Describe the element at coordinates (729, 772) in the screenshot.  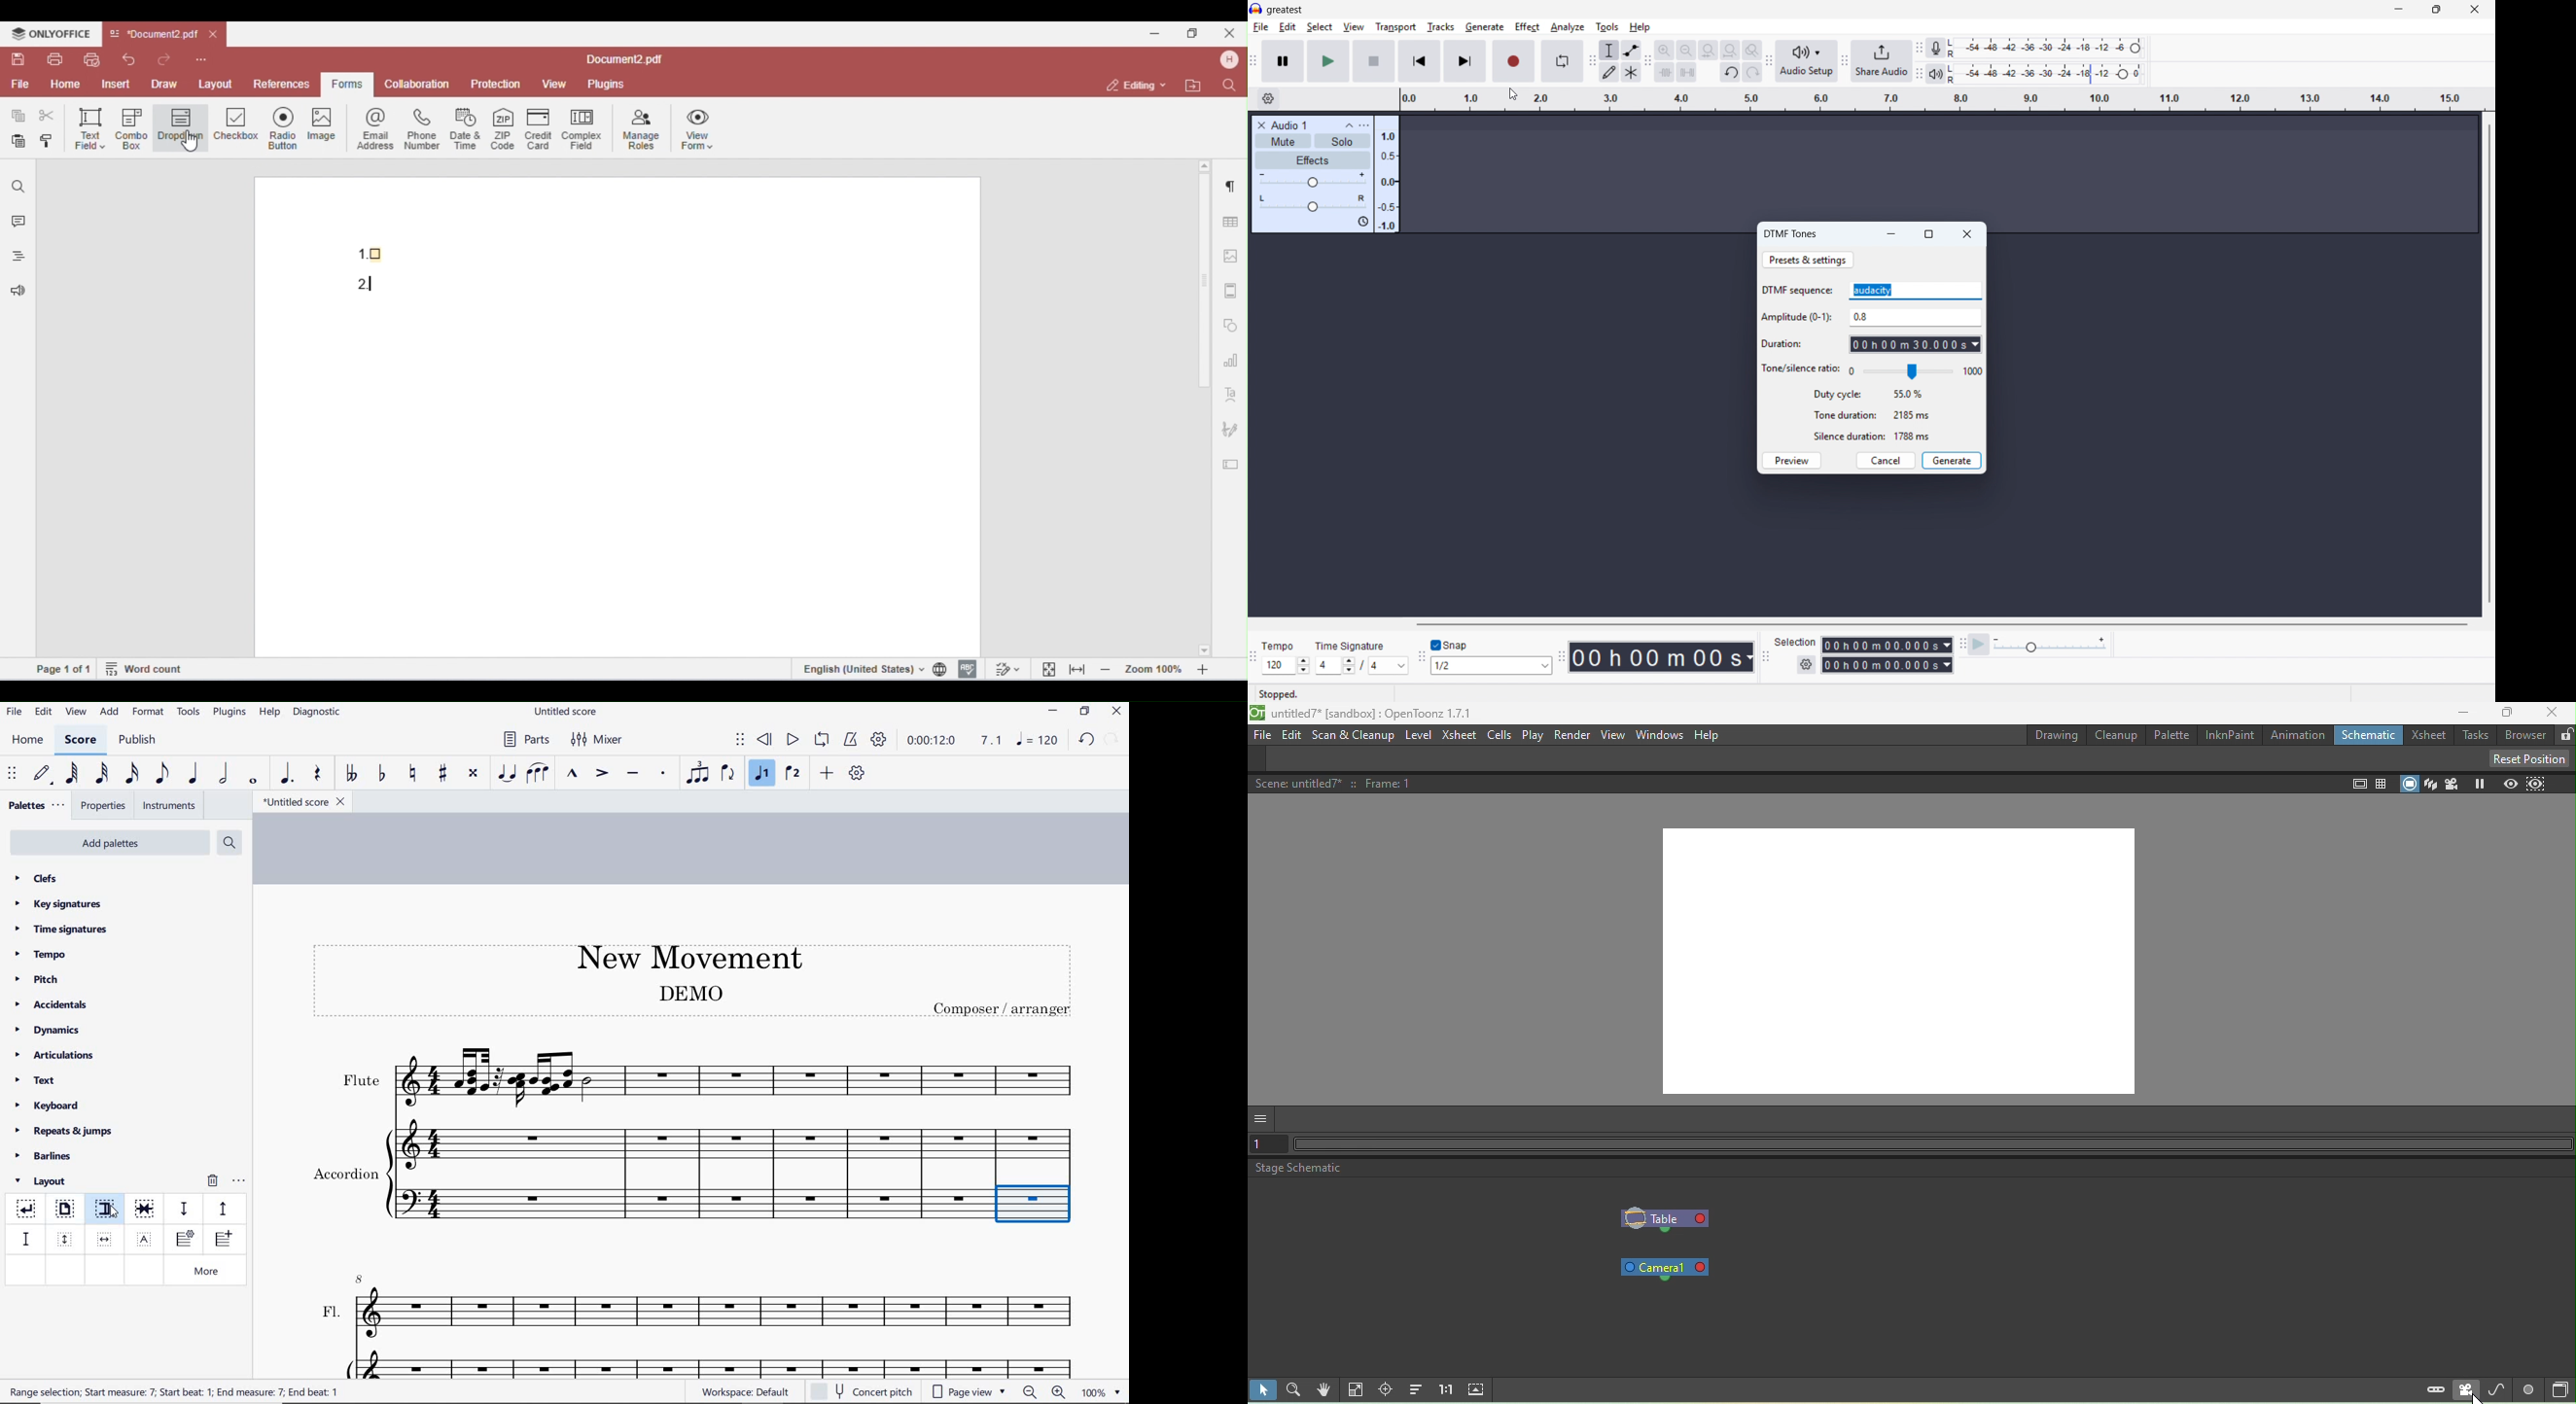
I see `flip direction` at that location.